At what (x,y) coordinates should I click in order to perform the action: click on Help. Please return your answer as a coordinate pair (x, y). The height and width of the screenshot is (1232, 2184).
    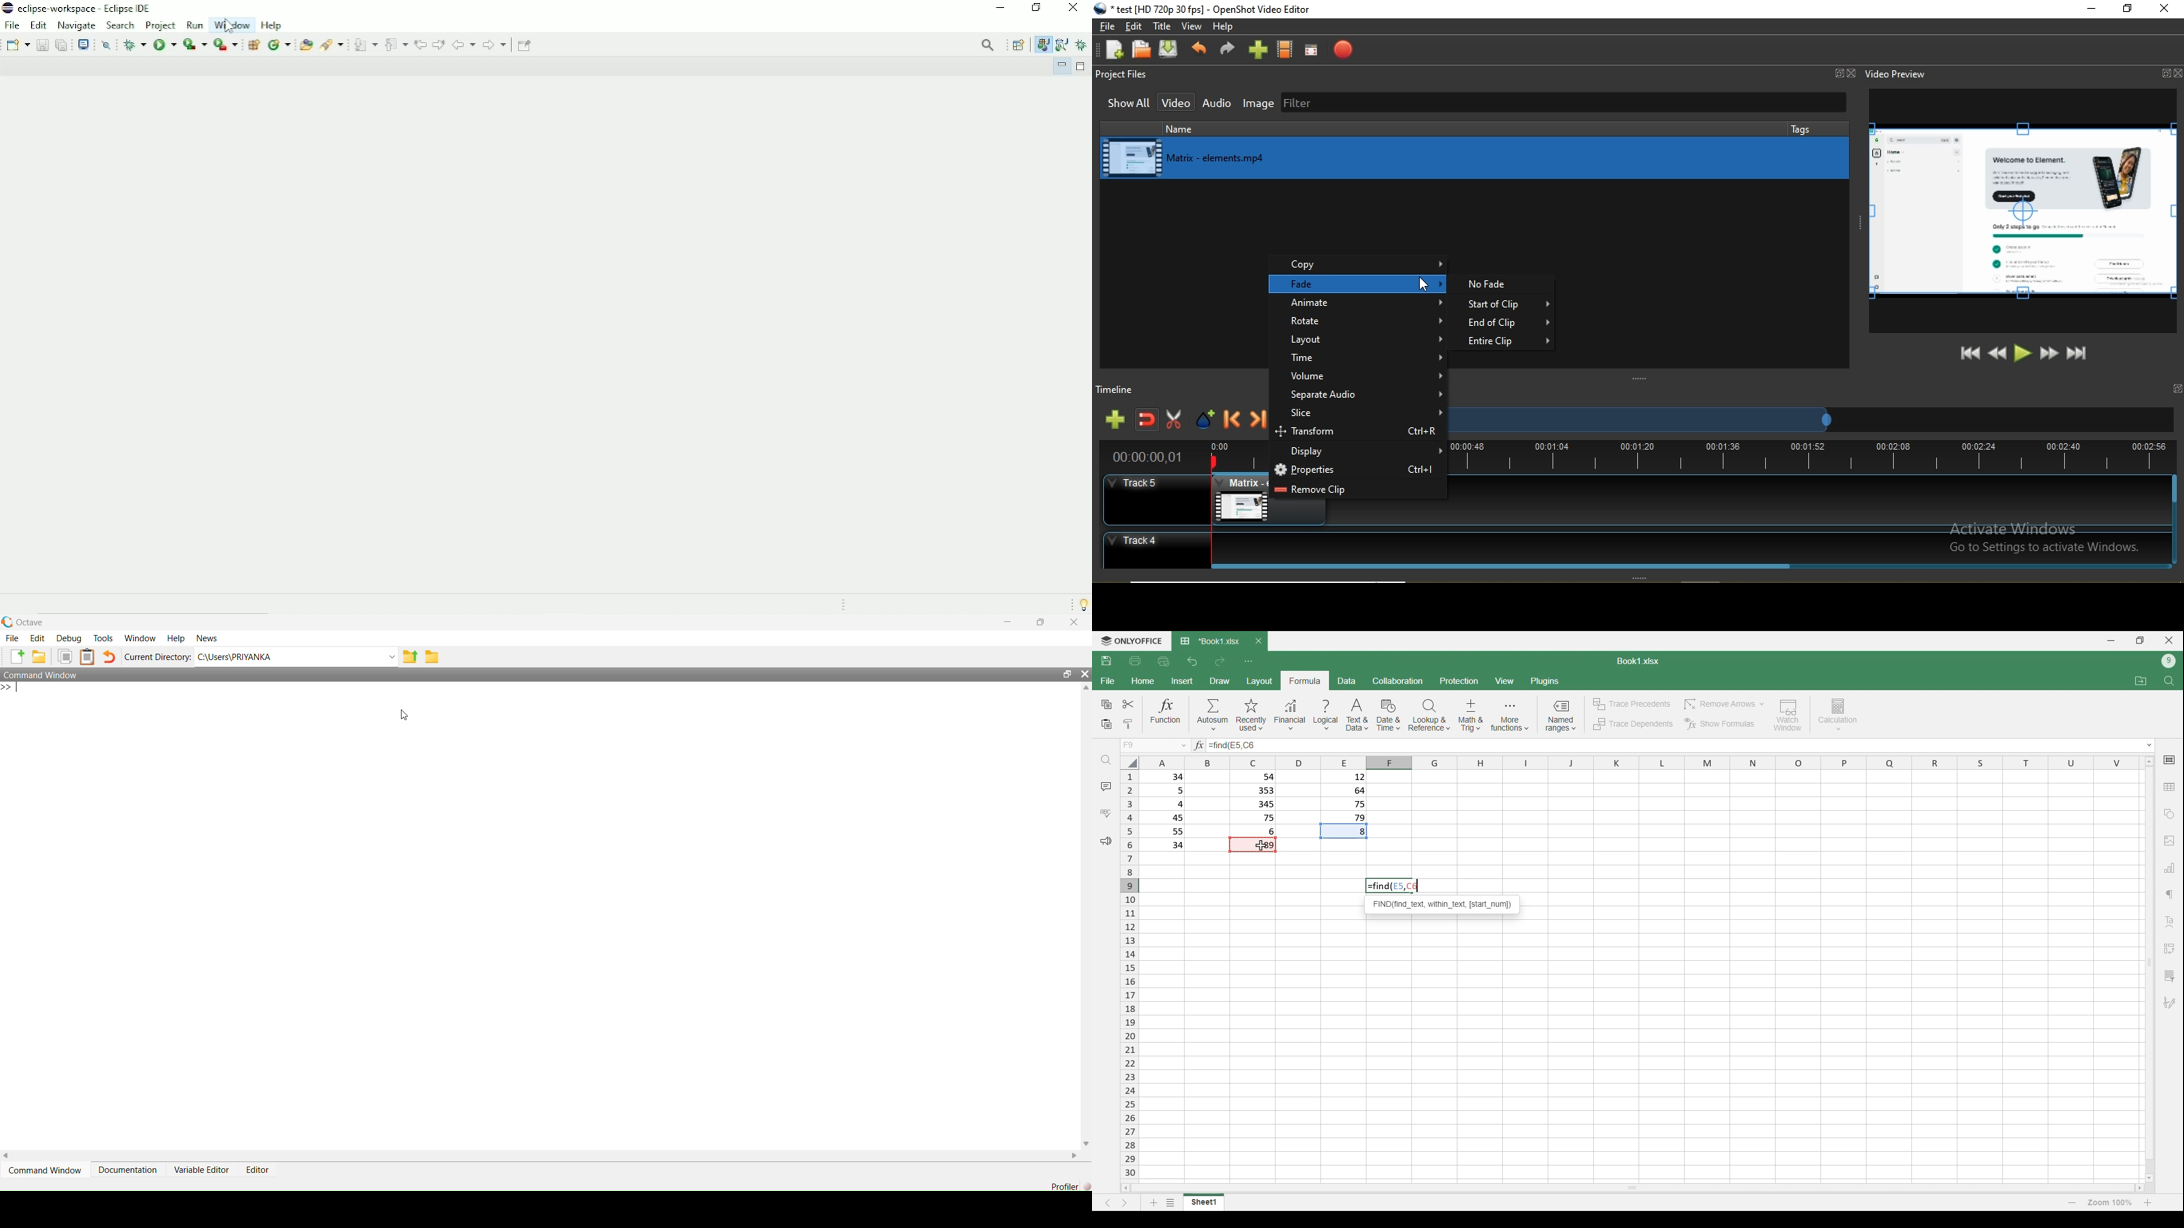
    Looking at the image, I should click on (176, 638).